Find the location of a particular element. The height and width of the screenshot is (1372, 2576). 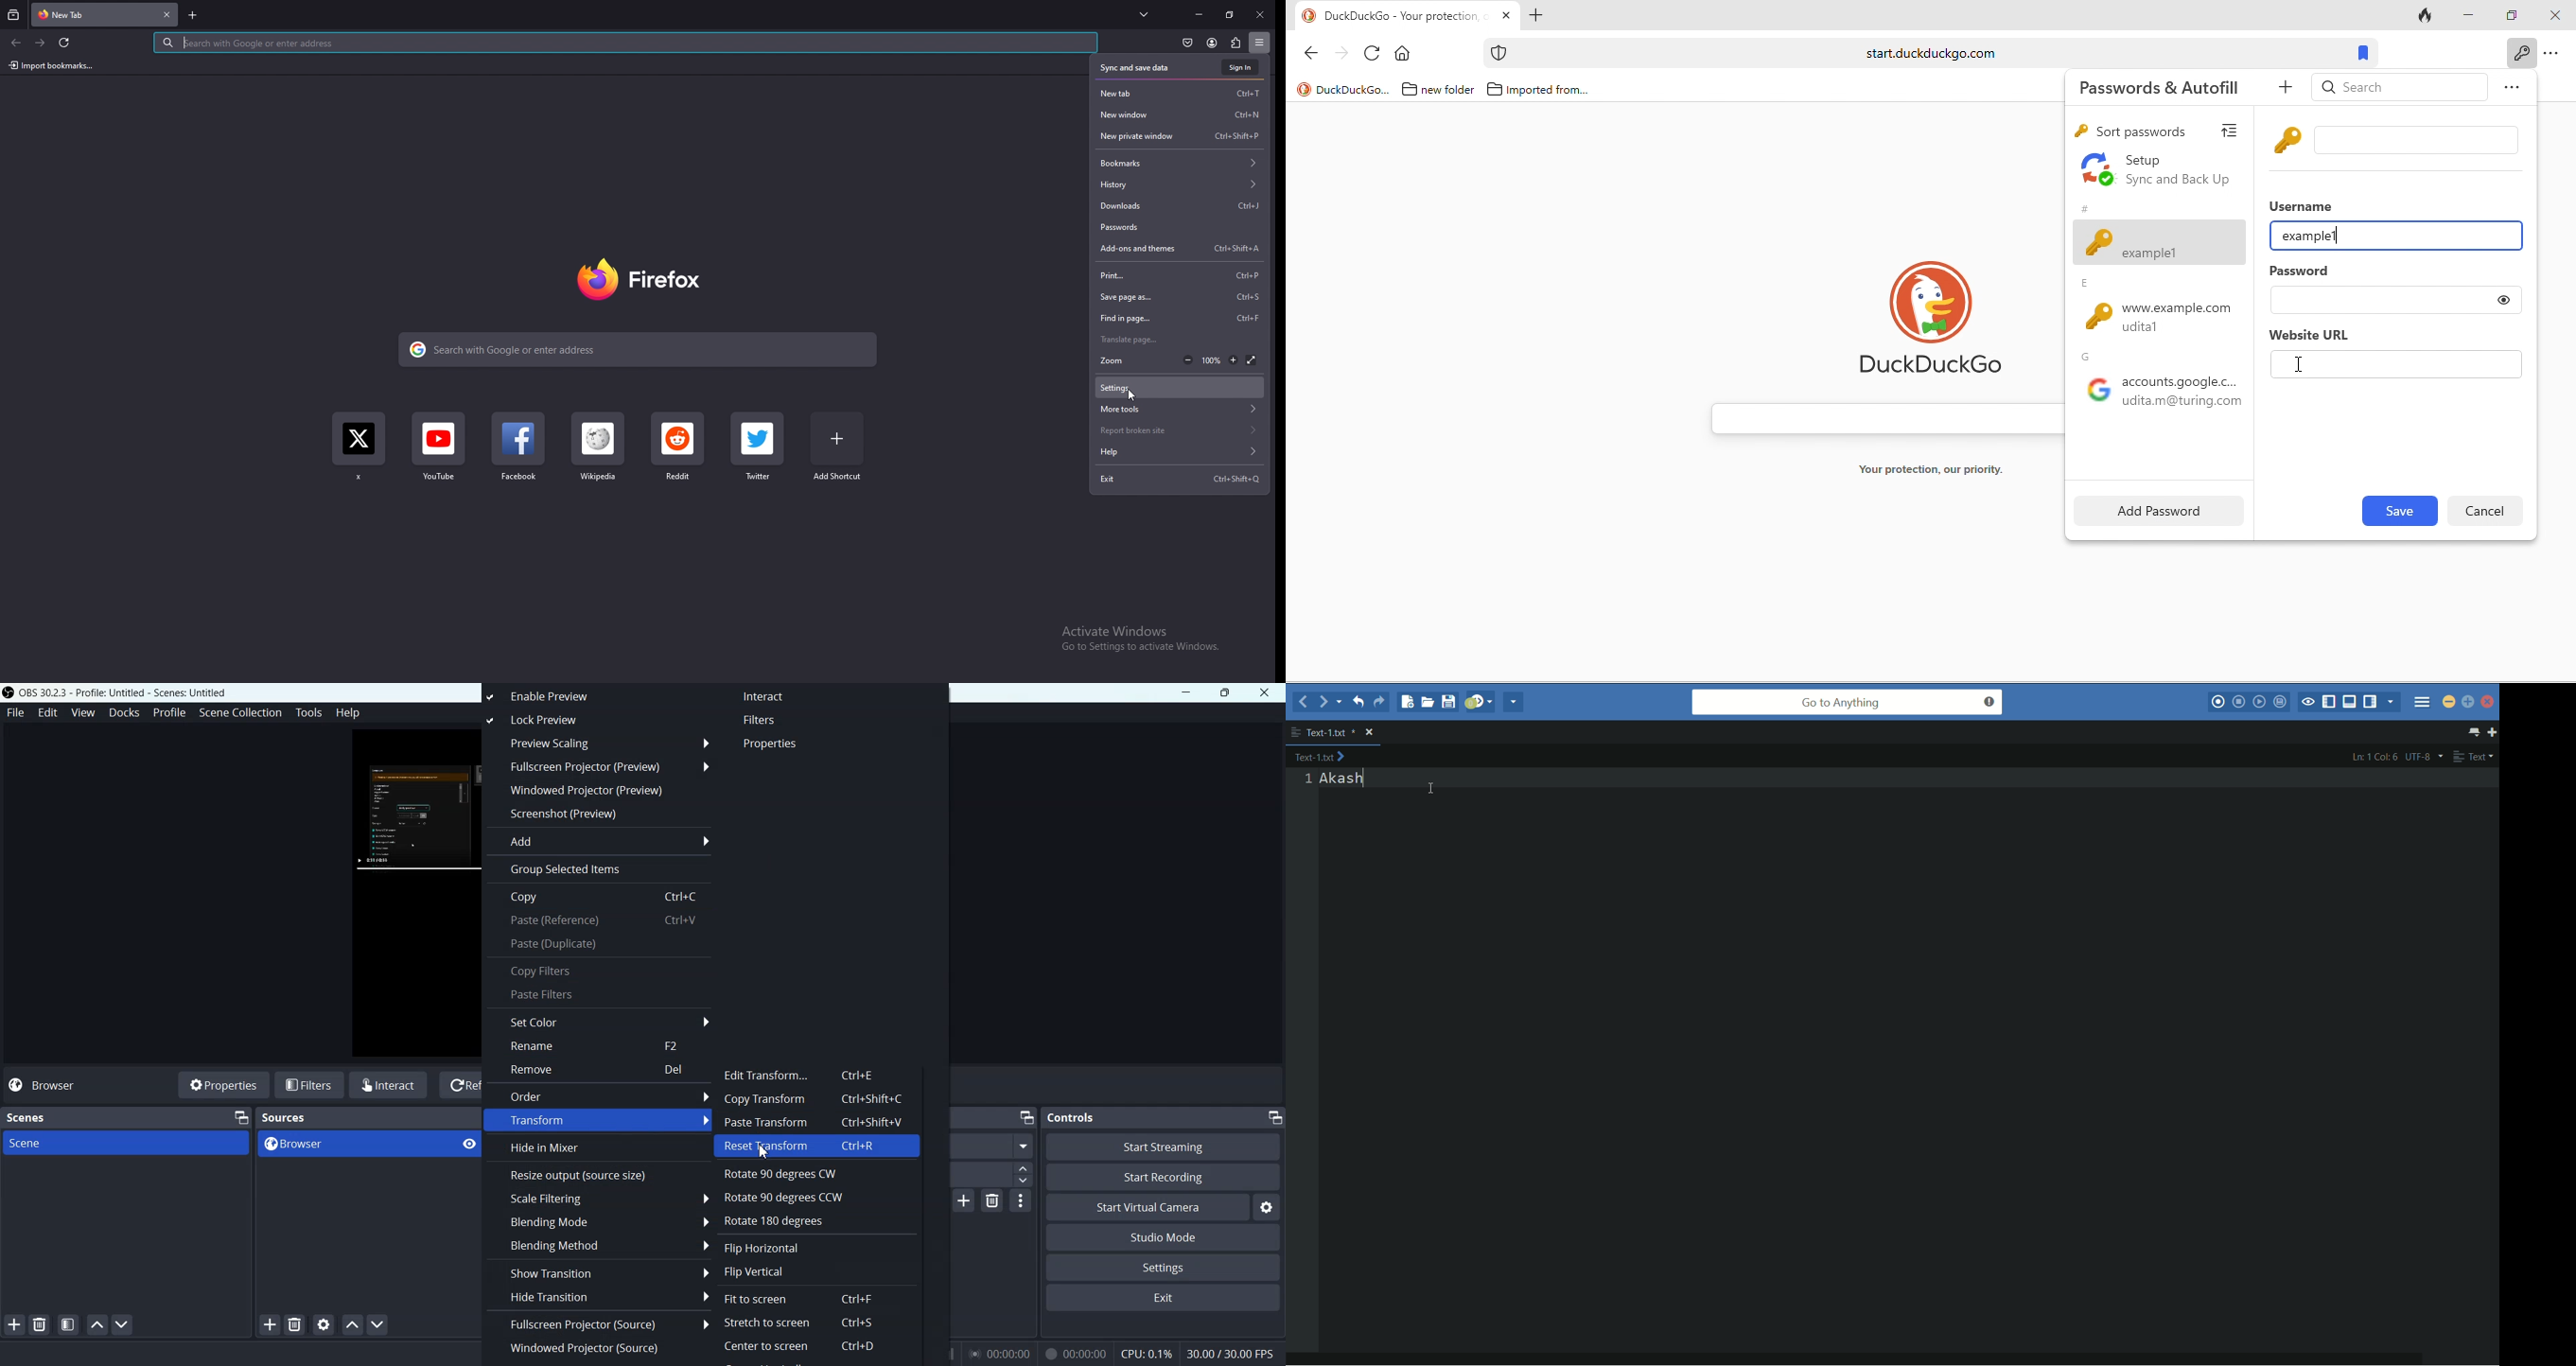

Paste Filters is located at coordinates (600, 996).